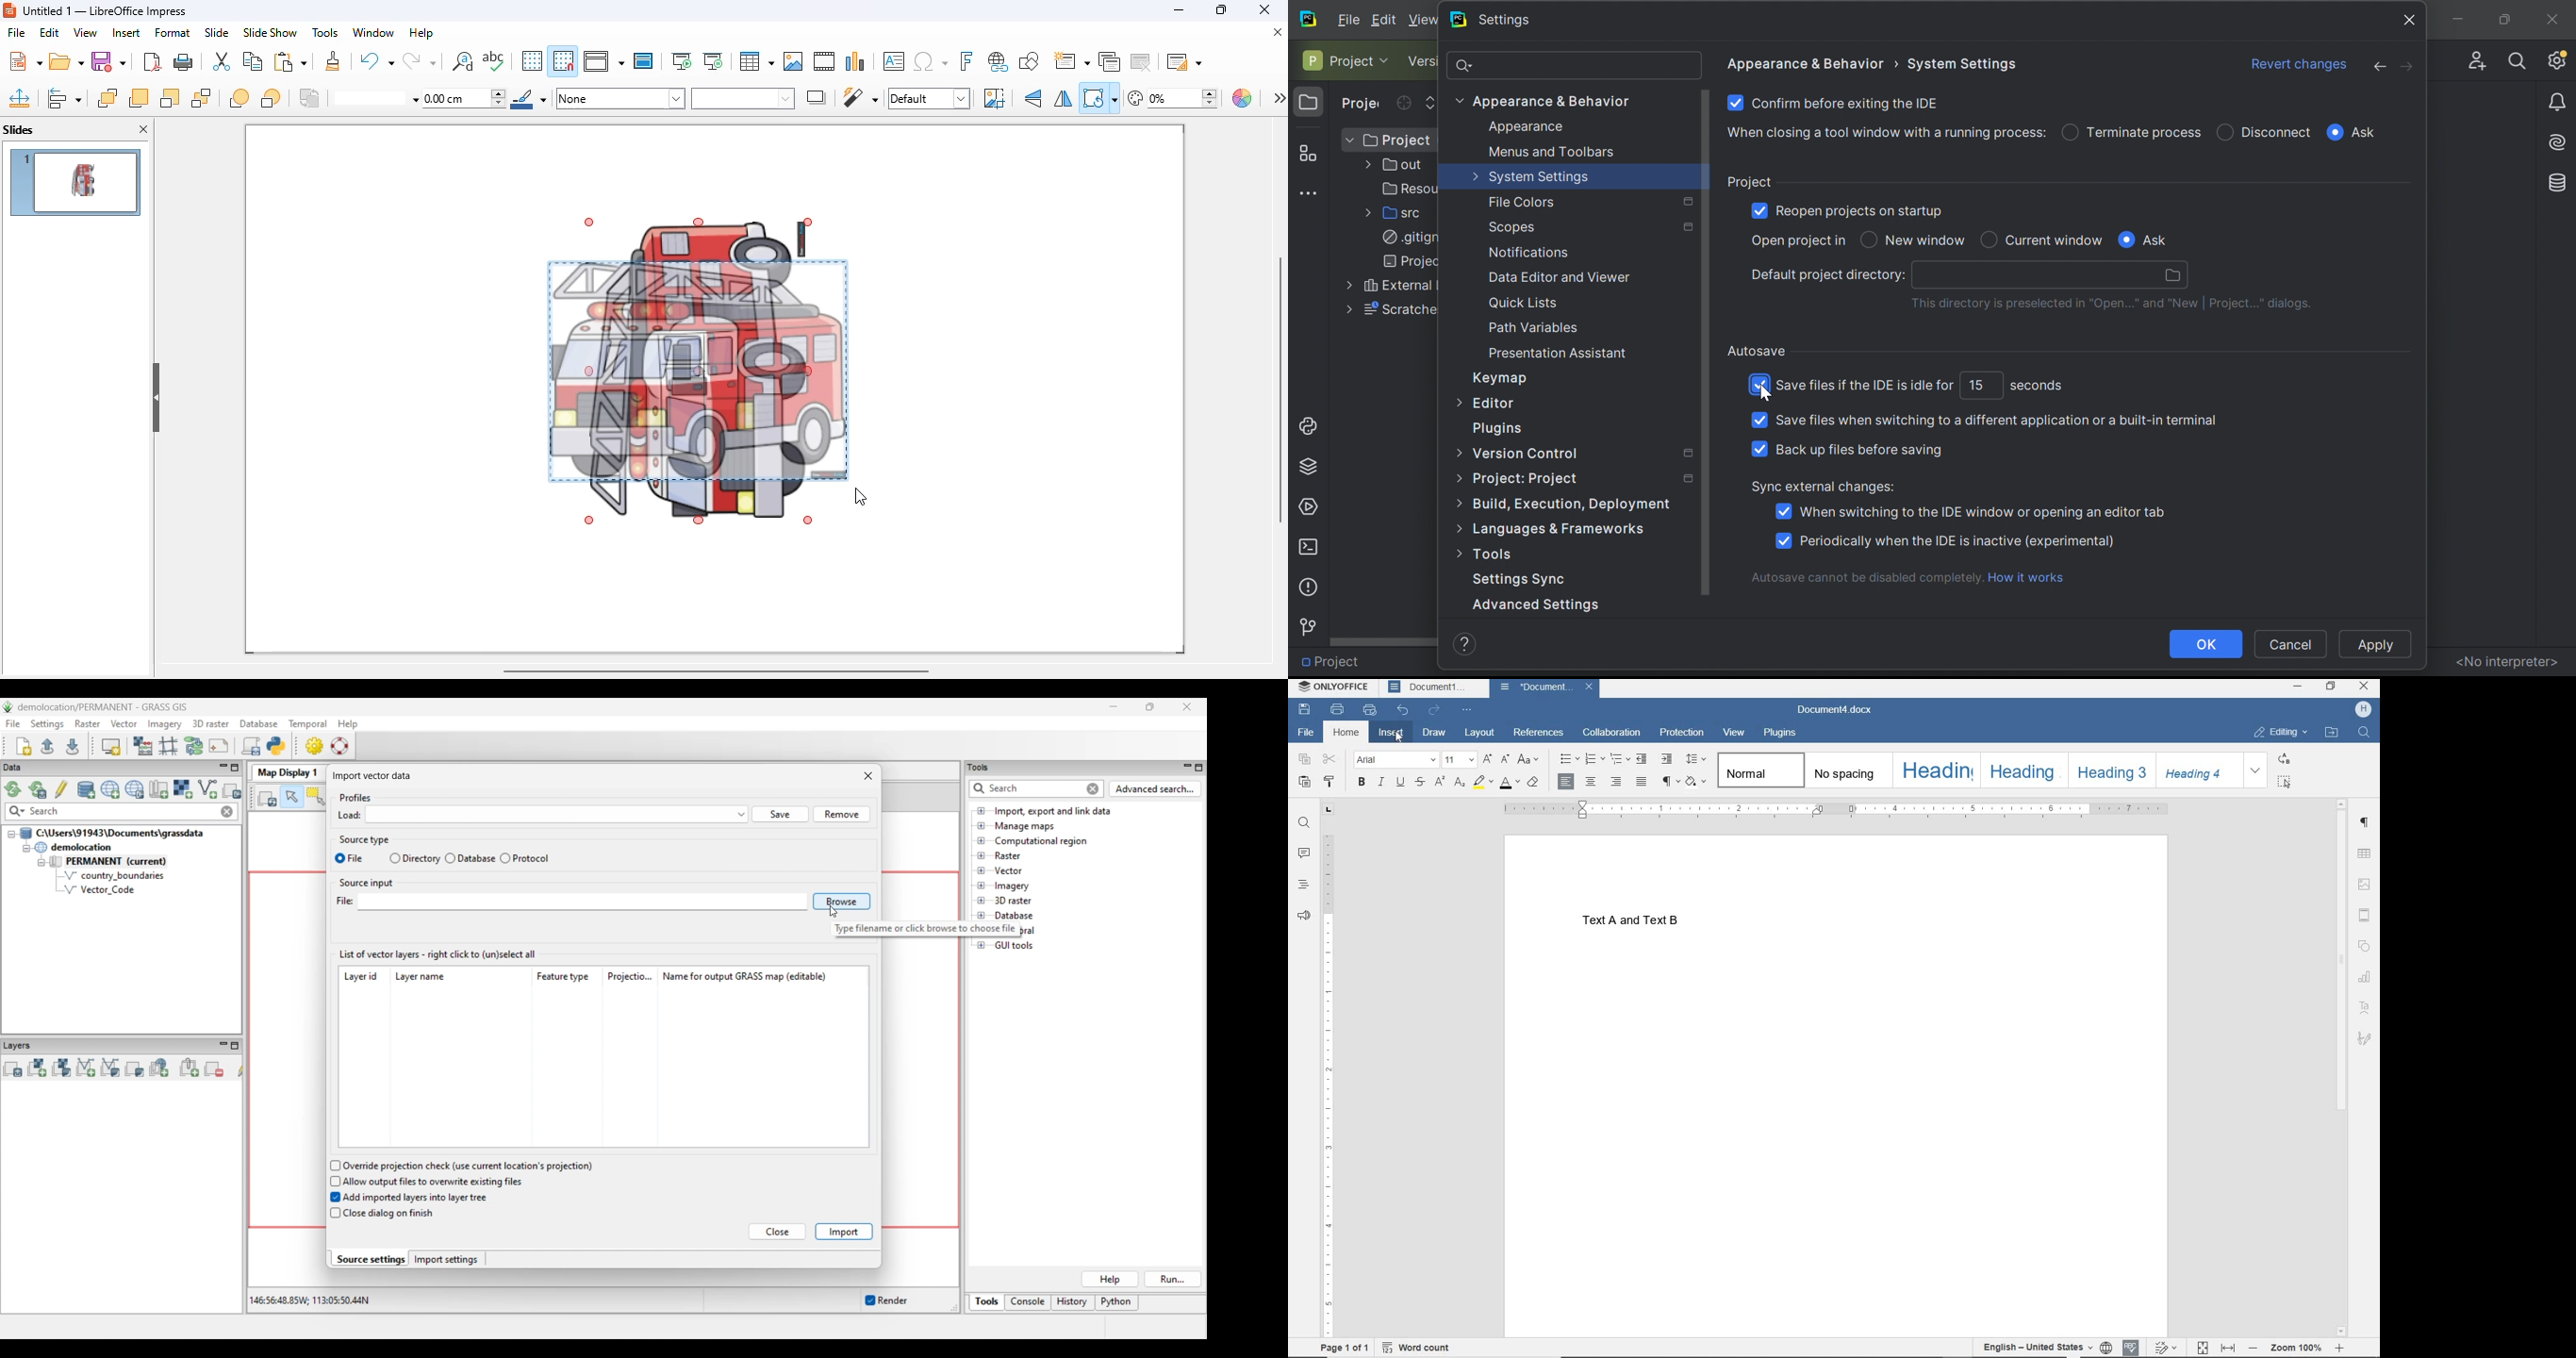 The width and height of the screenshot is (2576, 1372). Describe the element at coordinates (185, 62) in the screenshot. I see `print` at that location.